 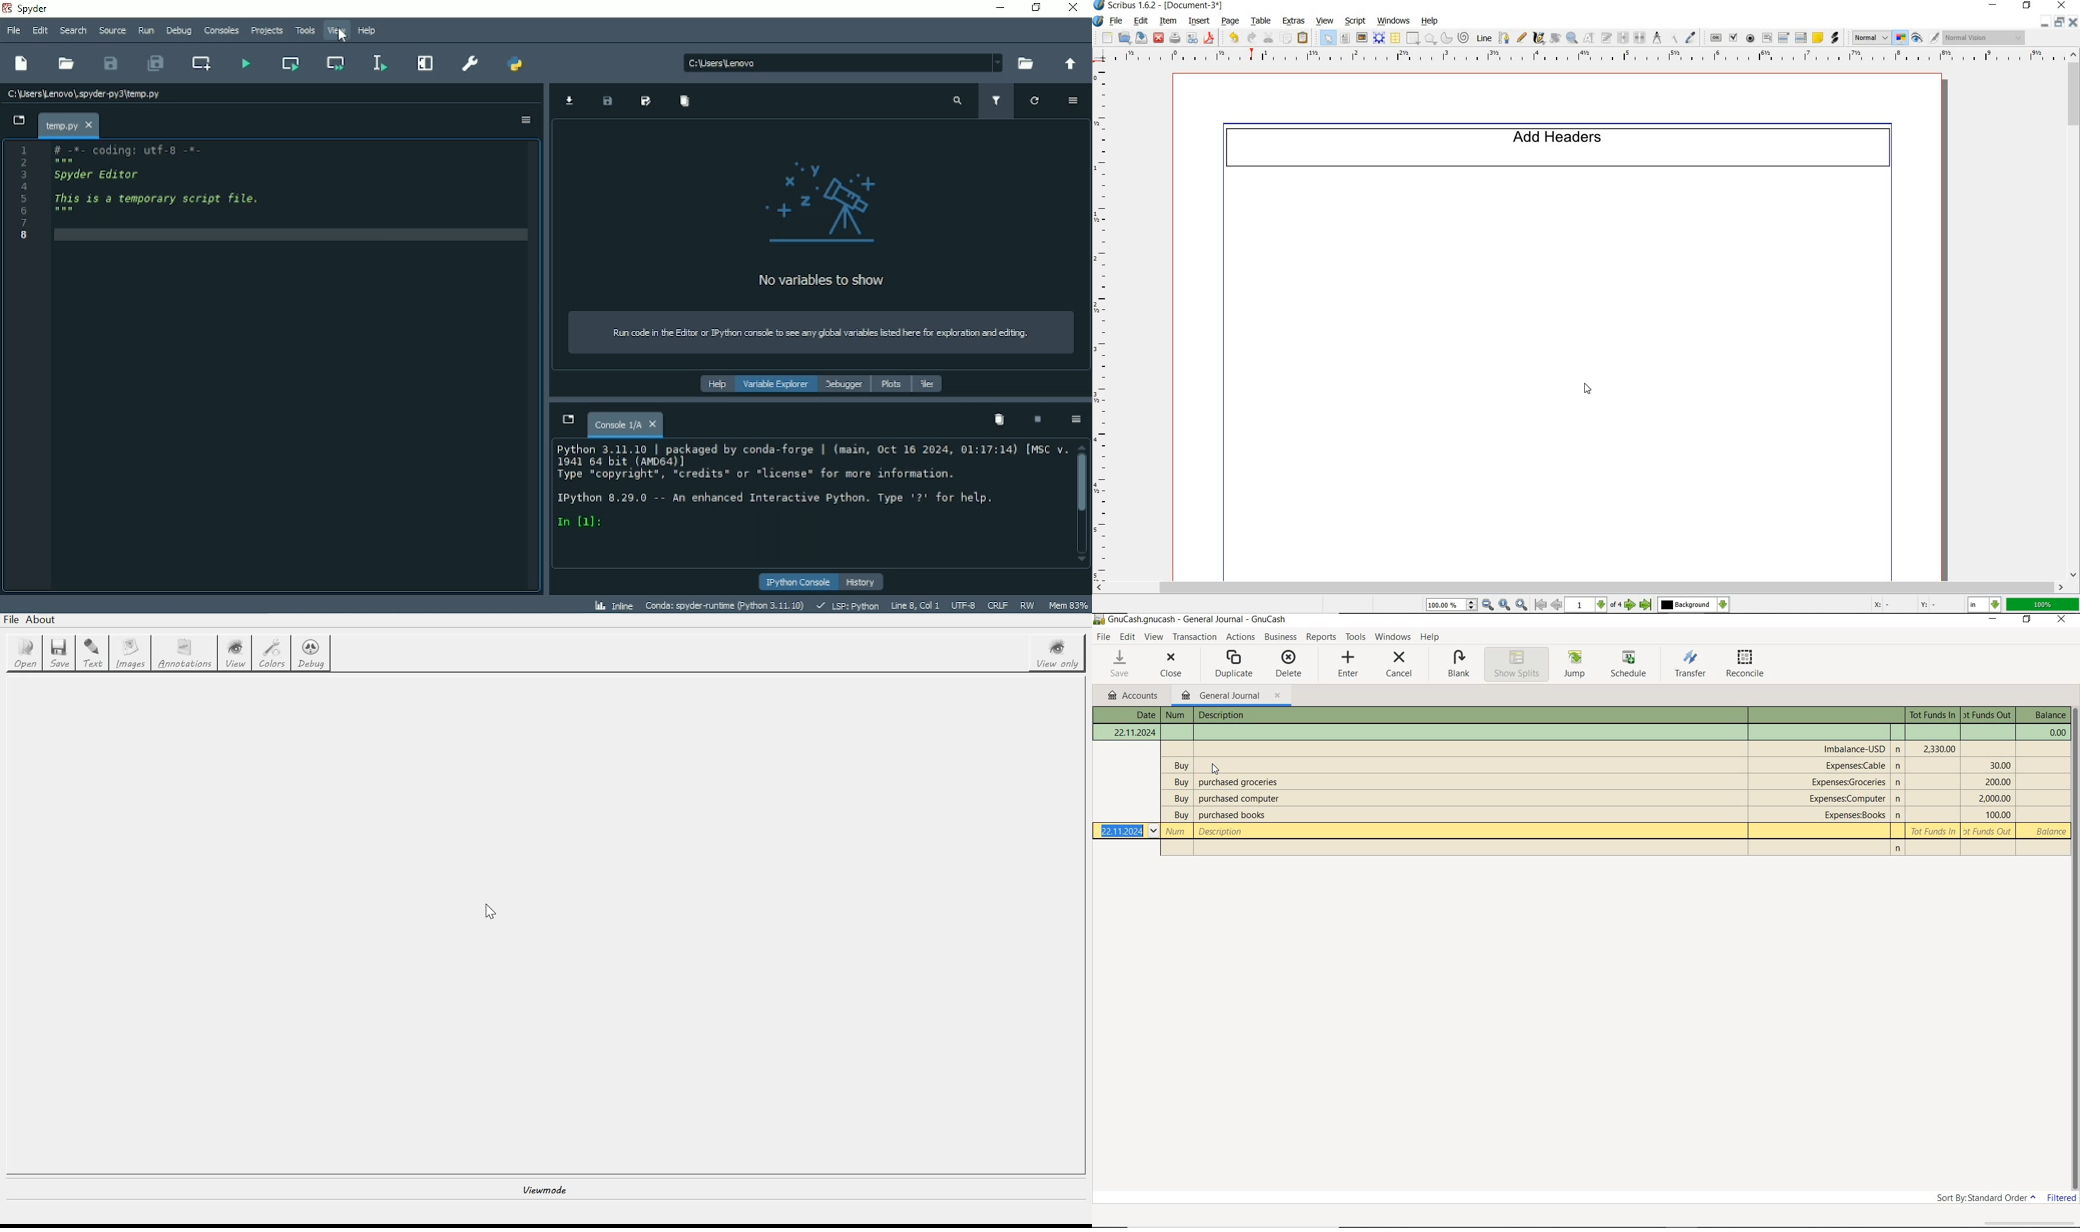 What do you see at coordinates (2045, 22) in the screenshot?
I see `Minimize` at bounding box center [2045, 22].